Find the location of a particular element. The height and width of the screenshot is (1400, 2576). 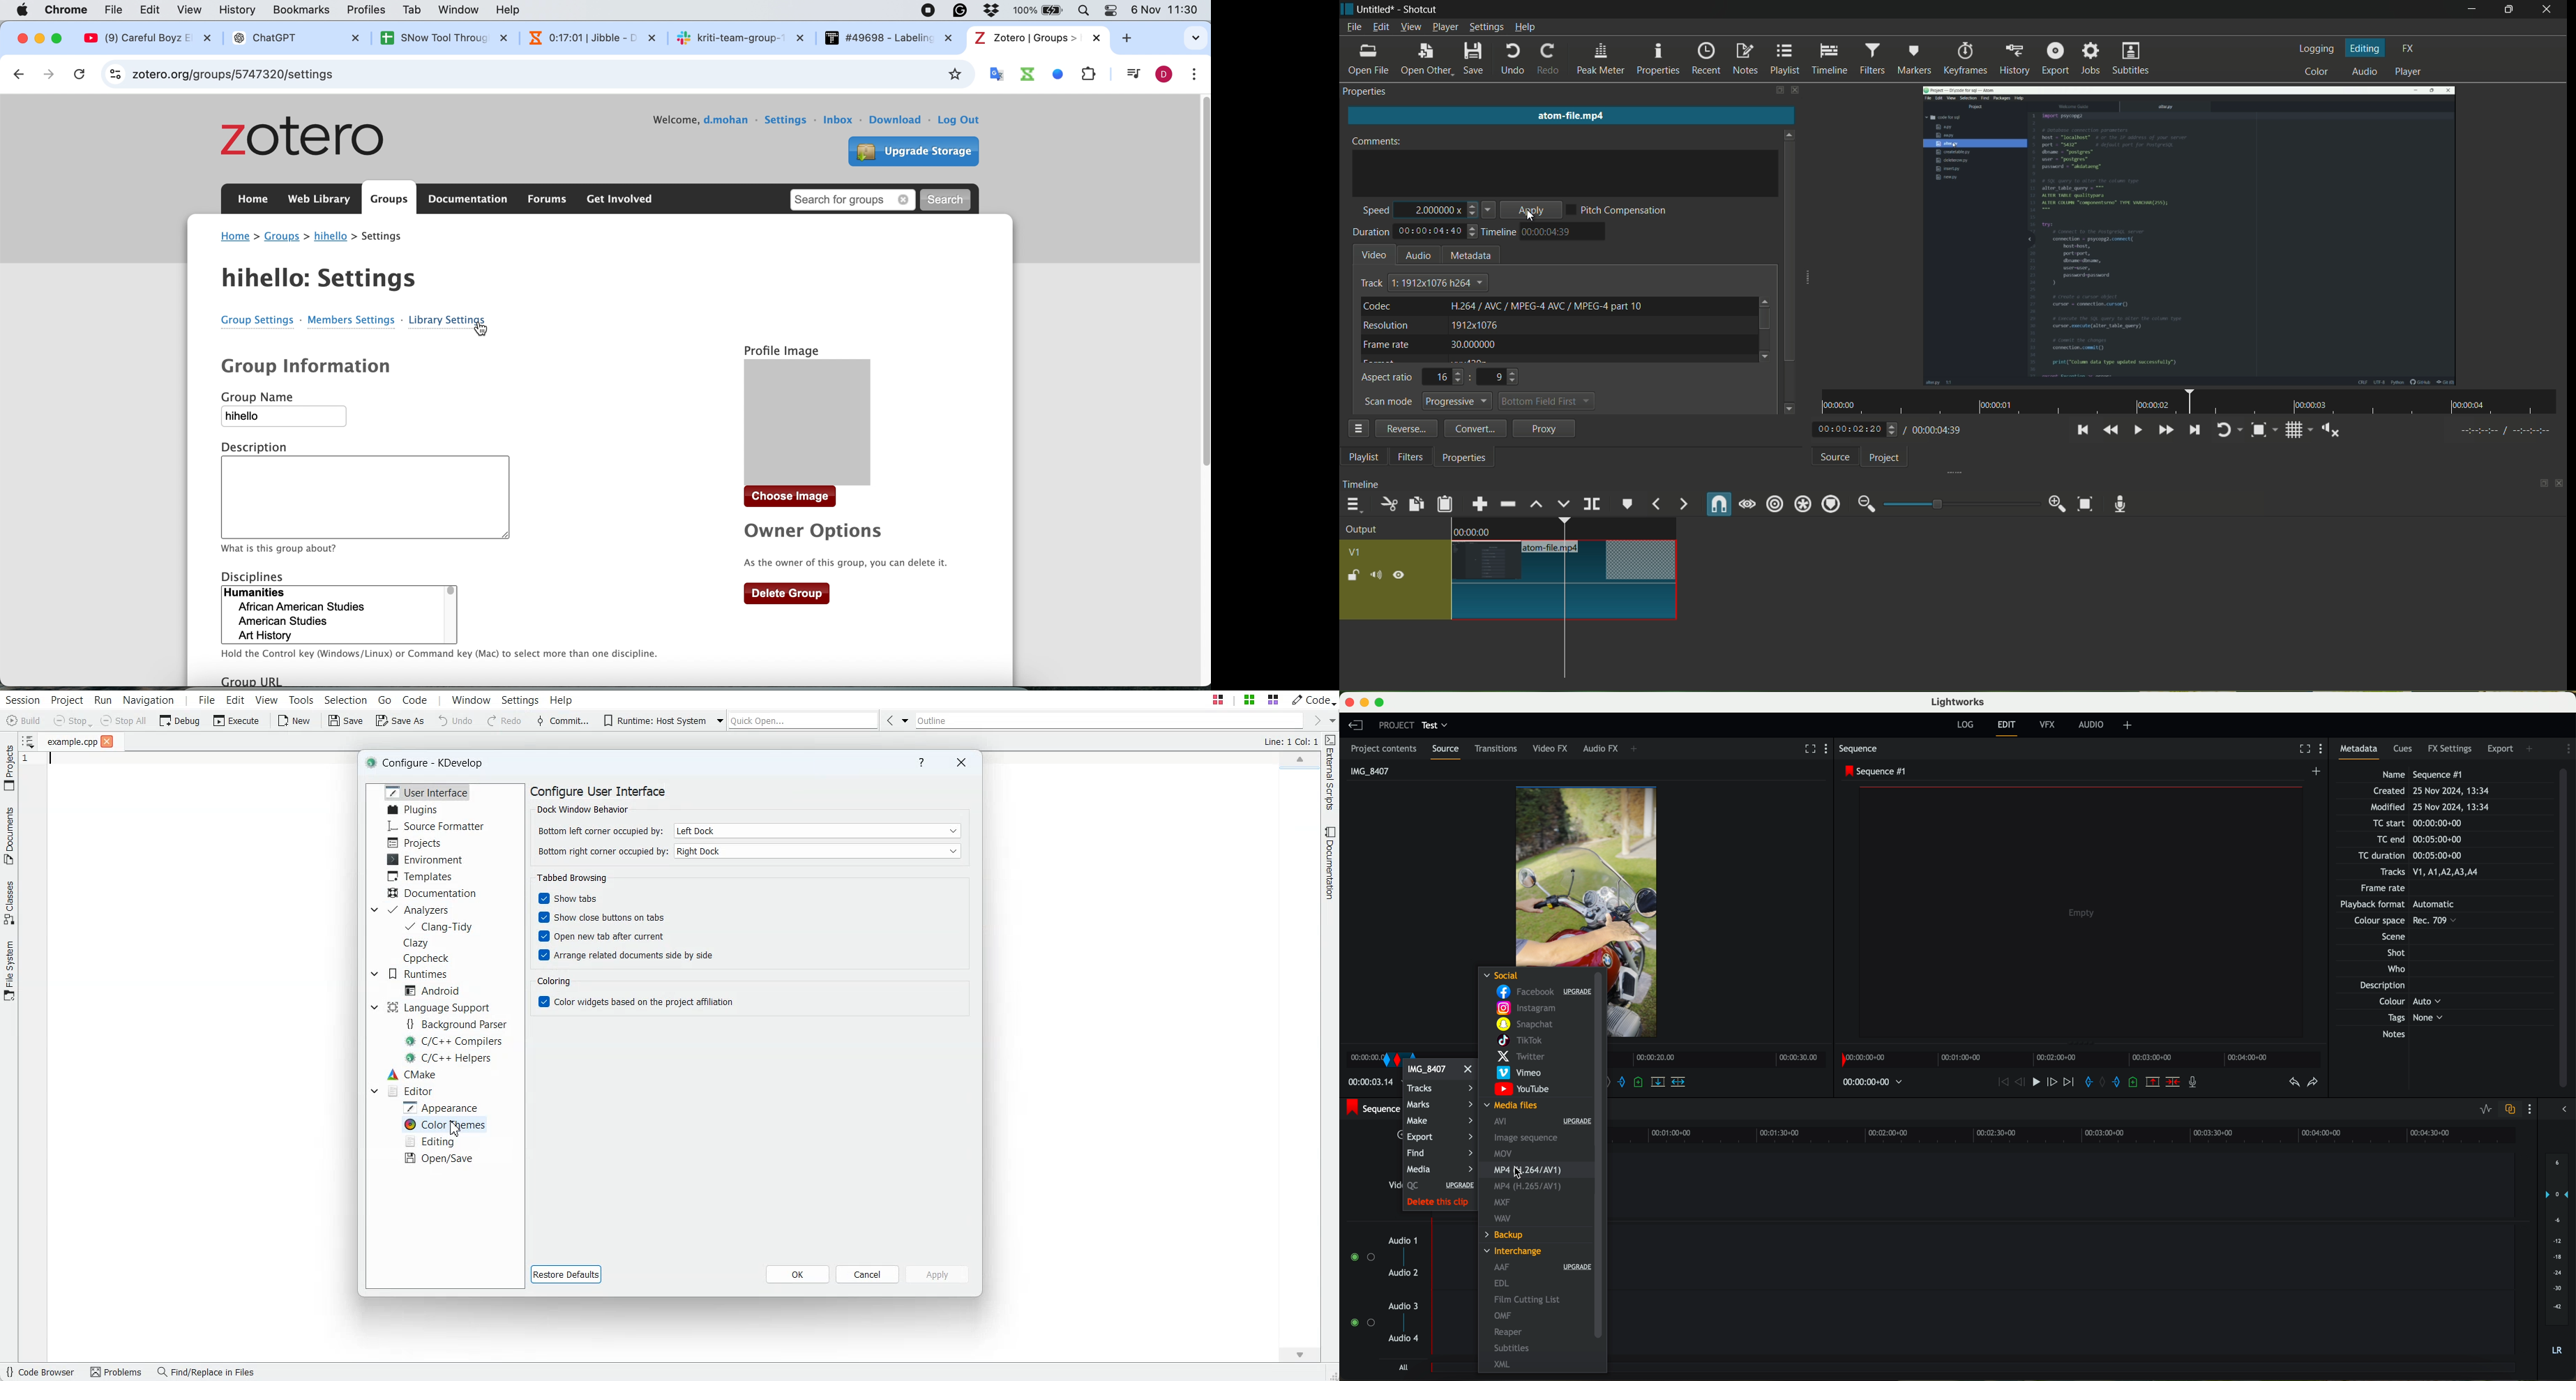

+ is located at coordinates (2128, 727).